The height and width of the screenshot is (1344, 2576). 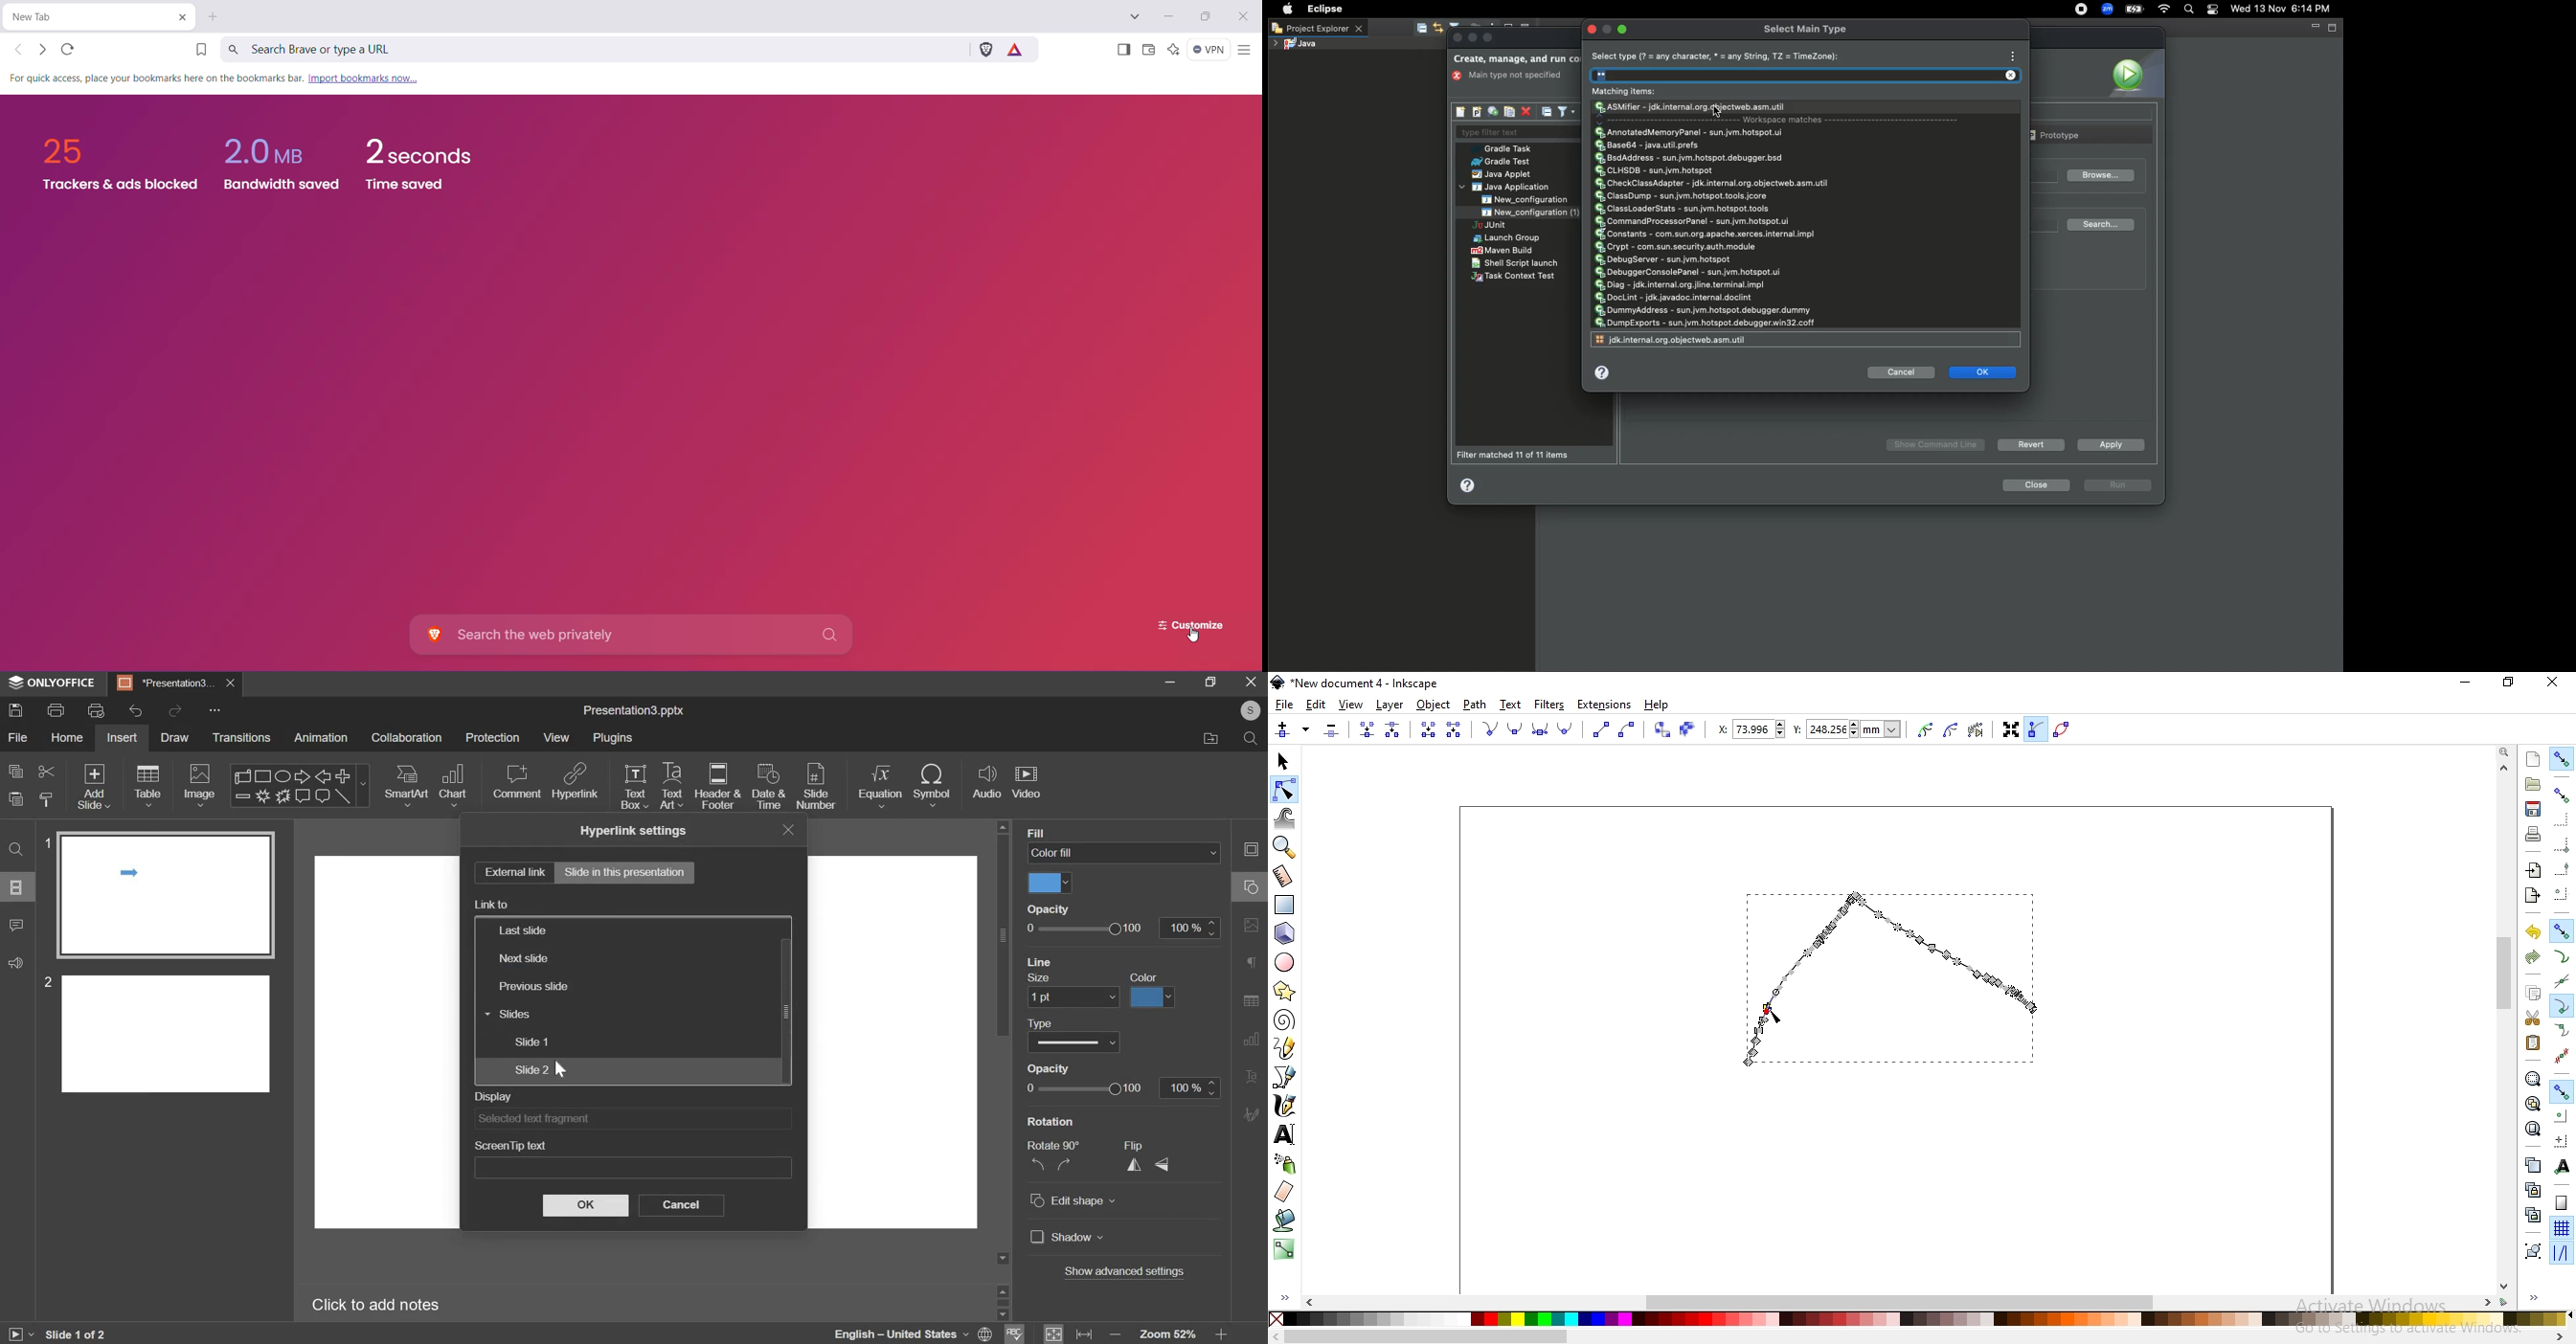 I want to click on draw, so click(x=178, y=739).